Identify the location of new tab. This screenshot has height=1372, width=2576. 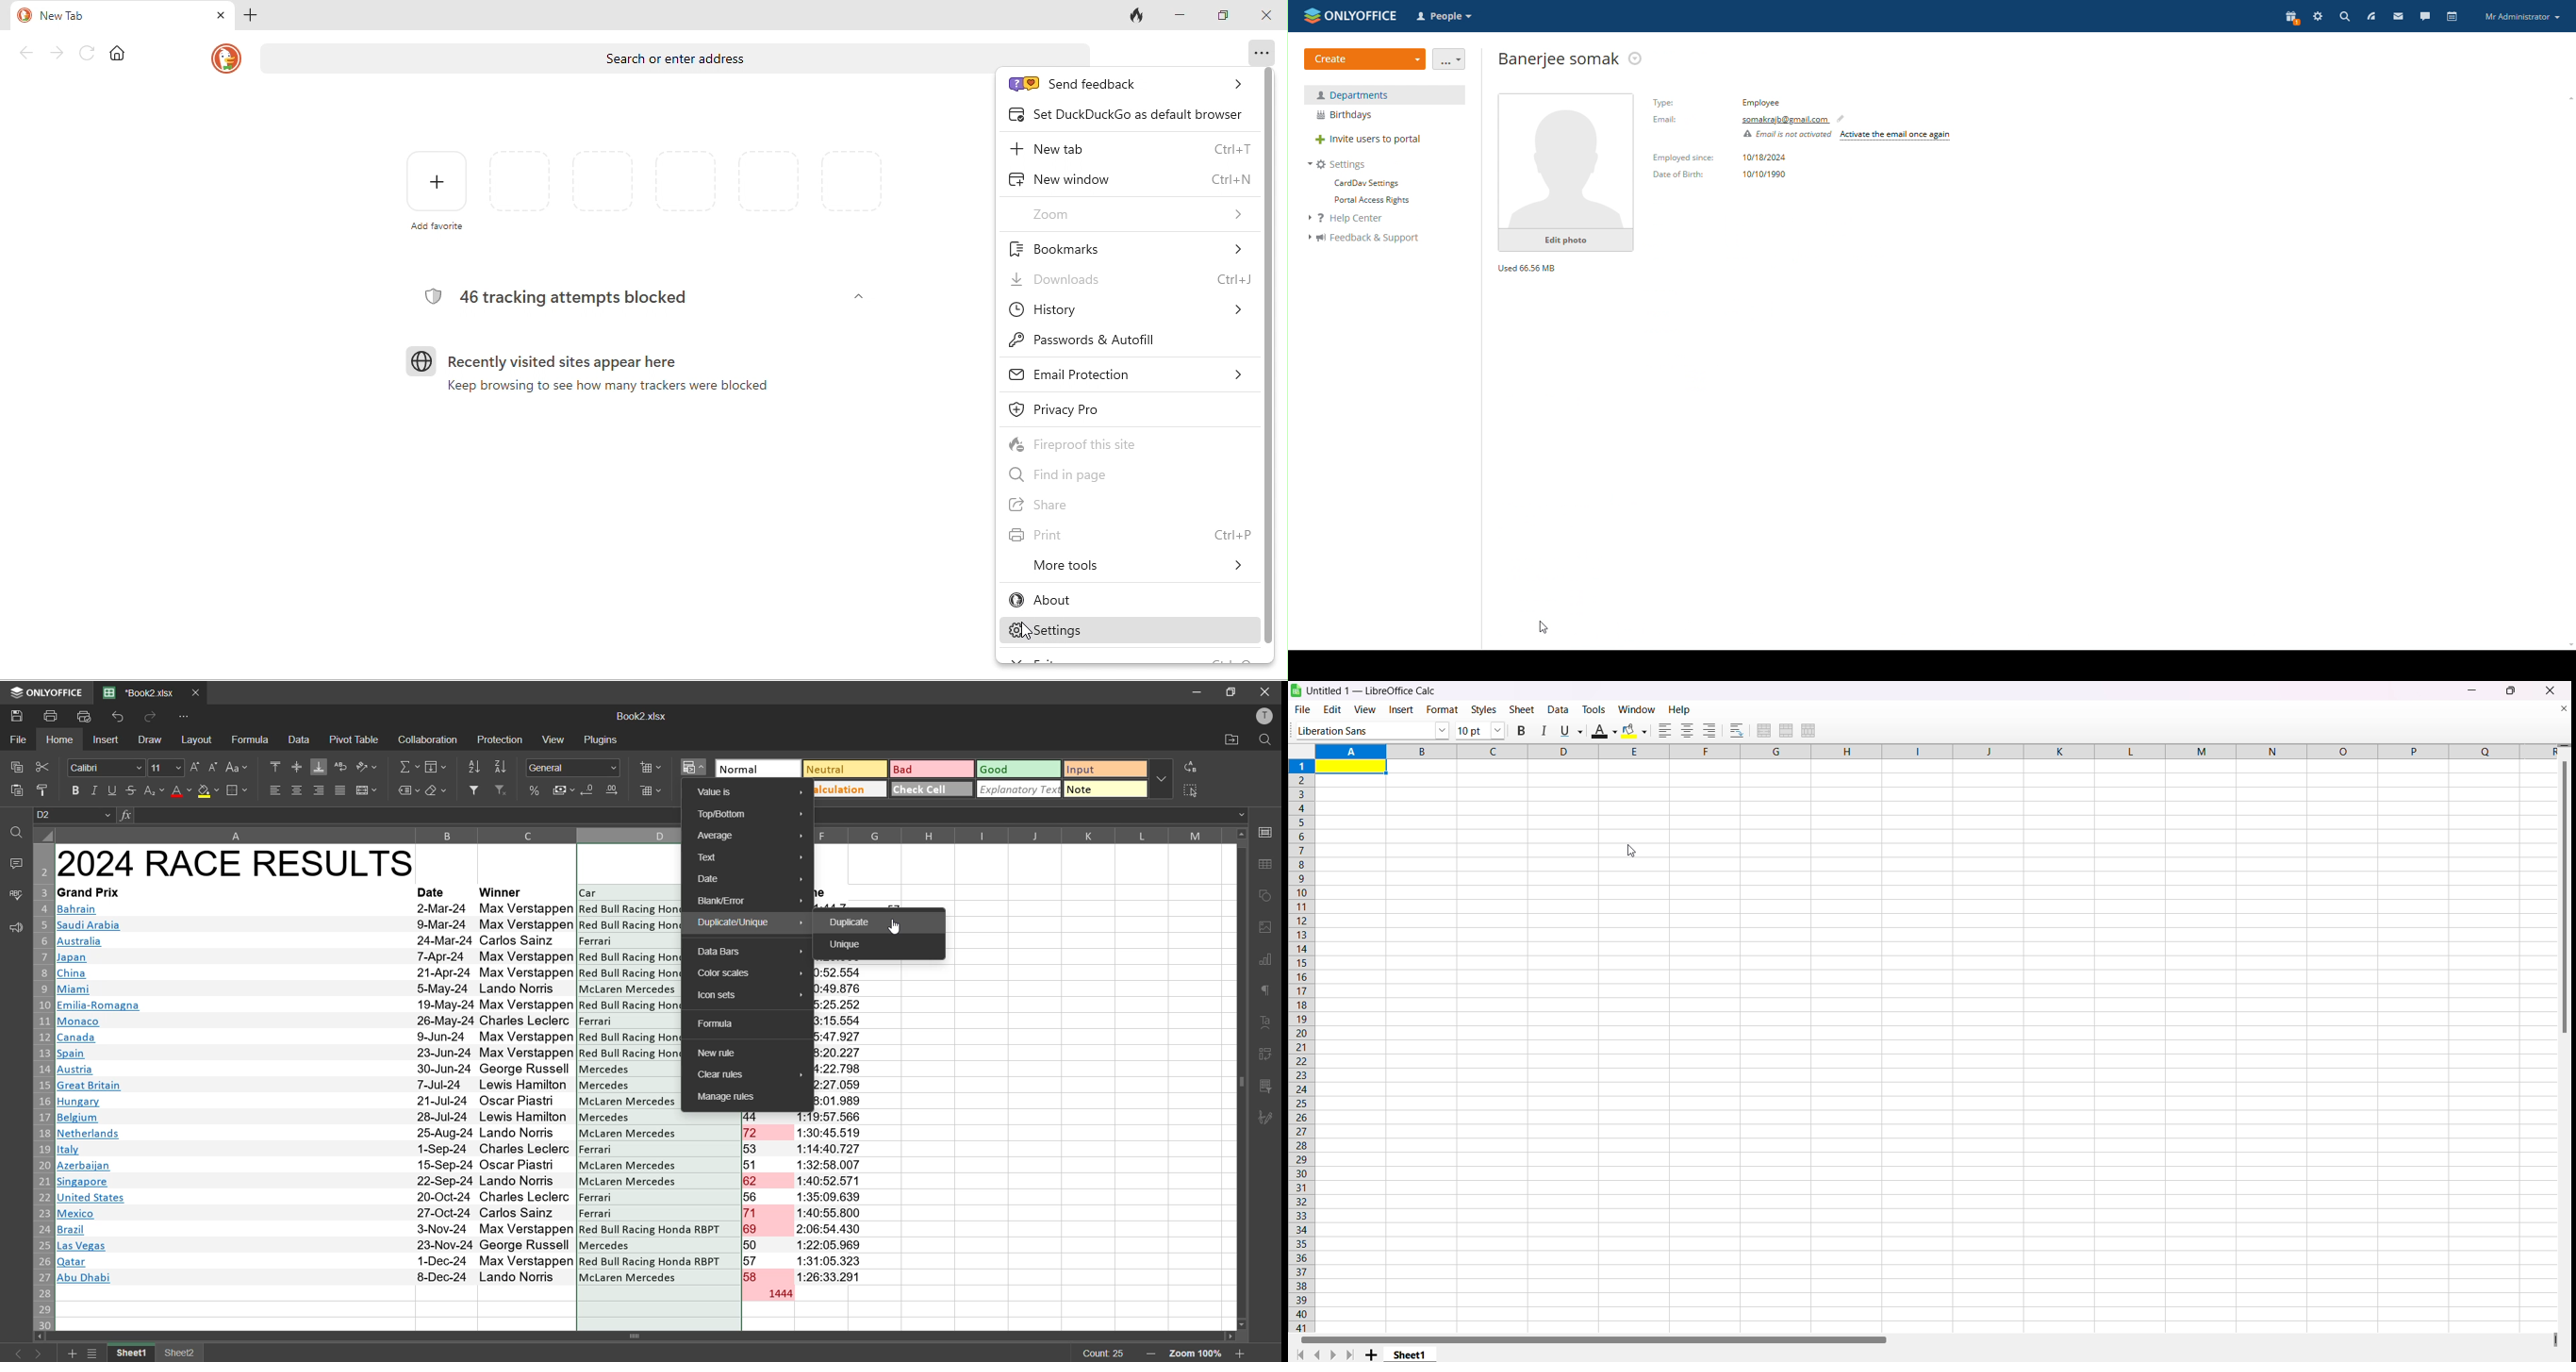
(122, 21).